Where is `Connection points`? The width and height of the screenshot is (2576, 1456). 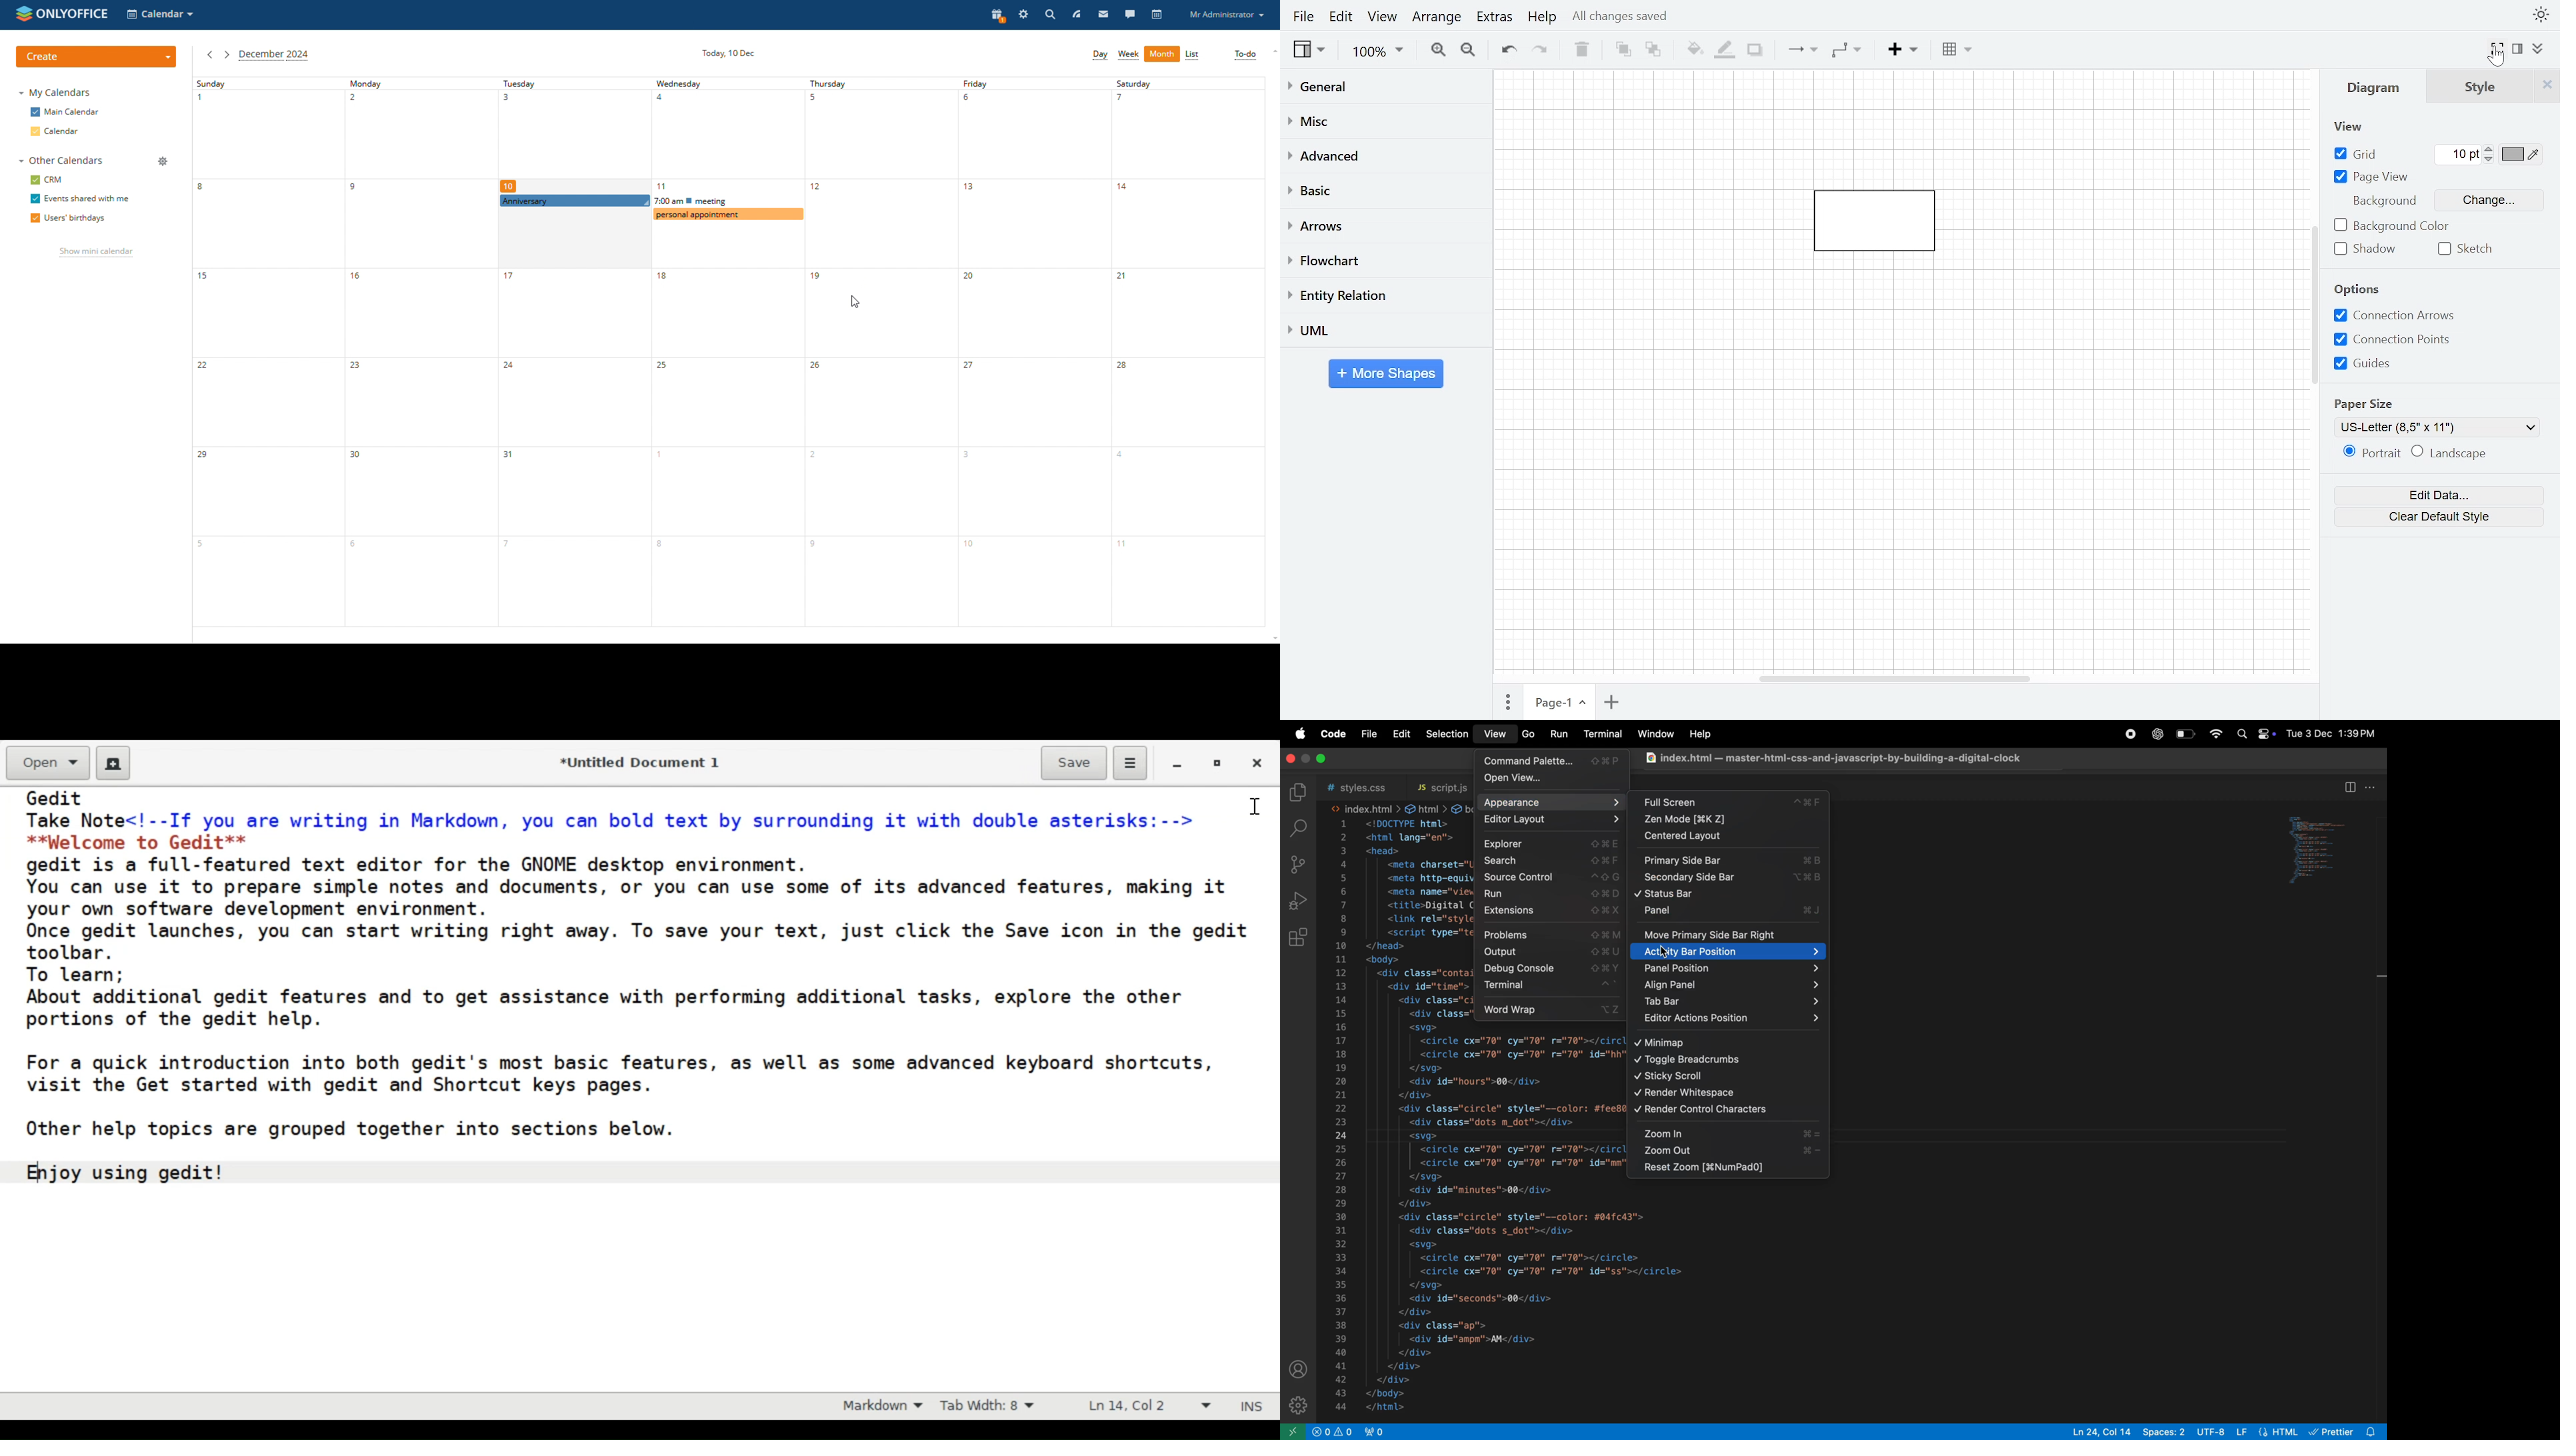
Connection points is located at coordinates (2394, 340).